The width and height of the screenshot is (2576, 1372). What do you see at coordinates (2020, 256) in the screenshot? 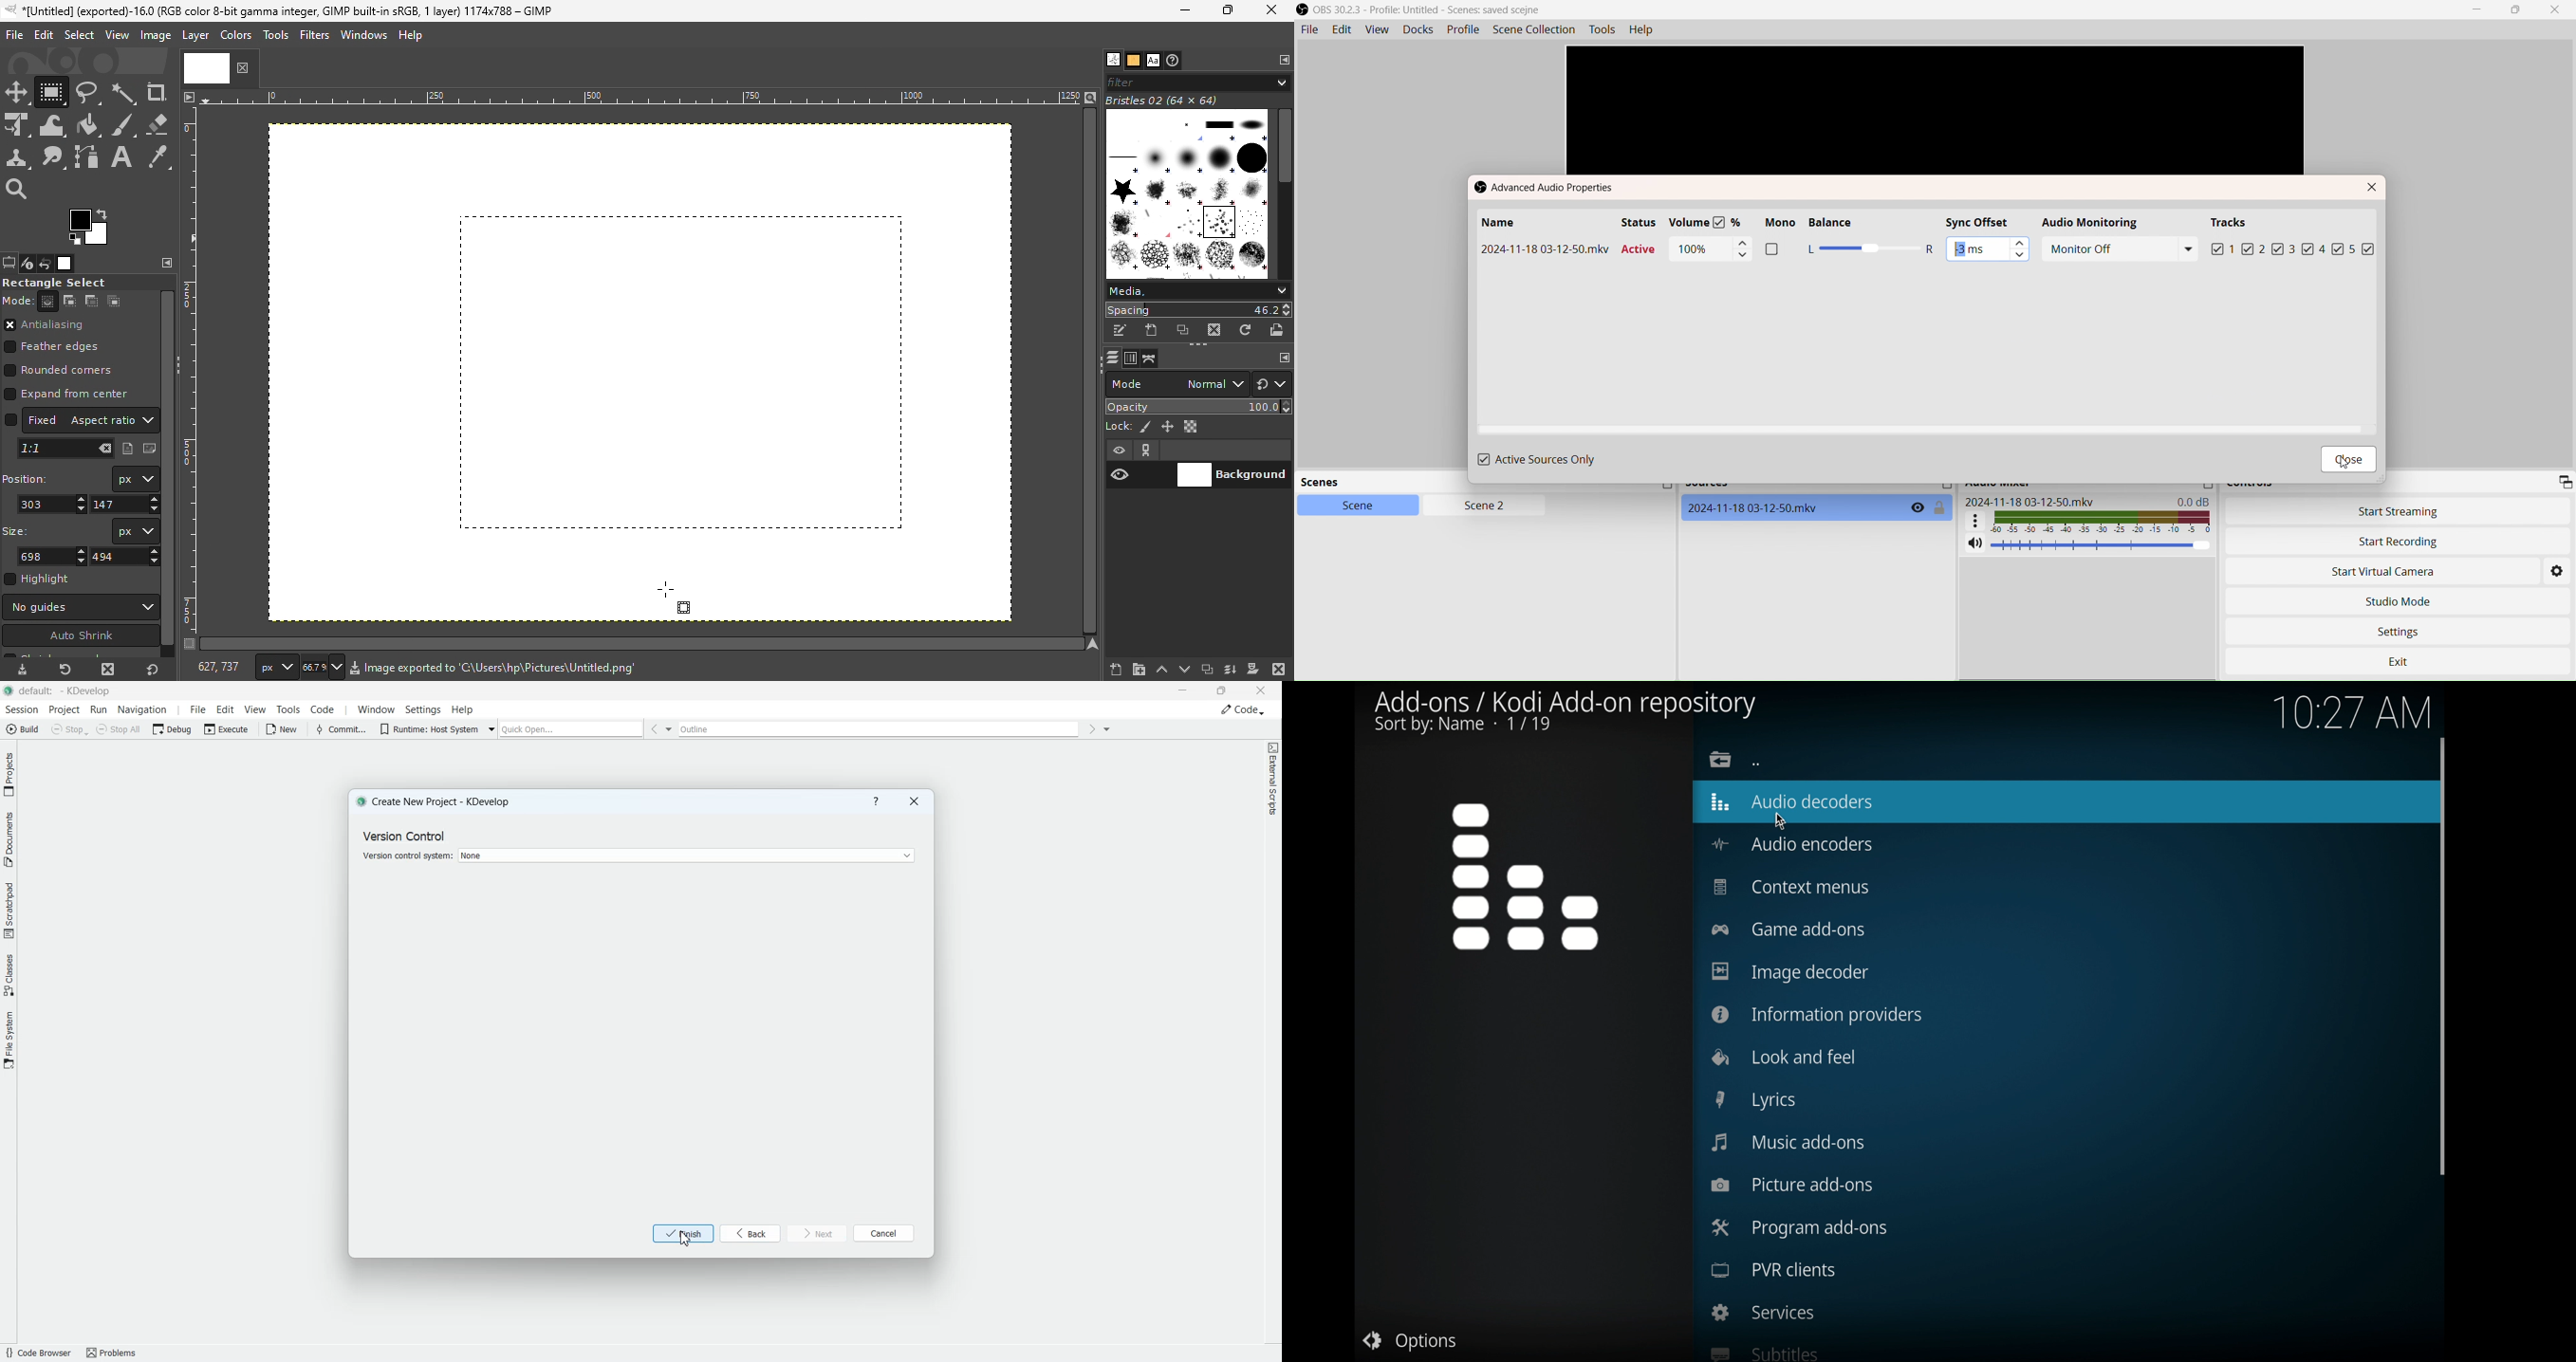
I see `Decrement` at bounding box center [2020, 256].